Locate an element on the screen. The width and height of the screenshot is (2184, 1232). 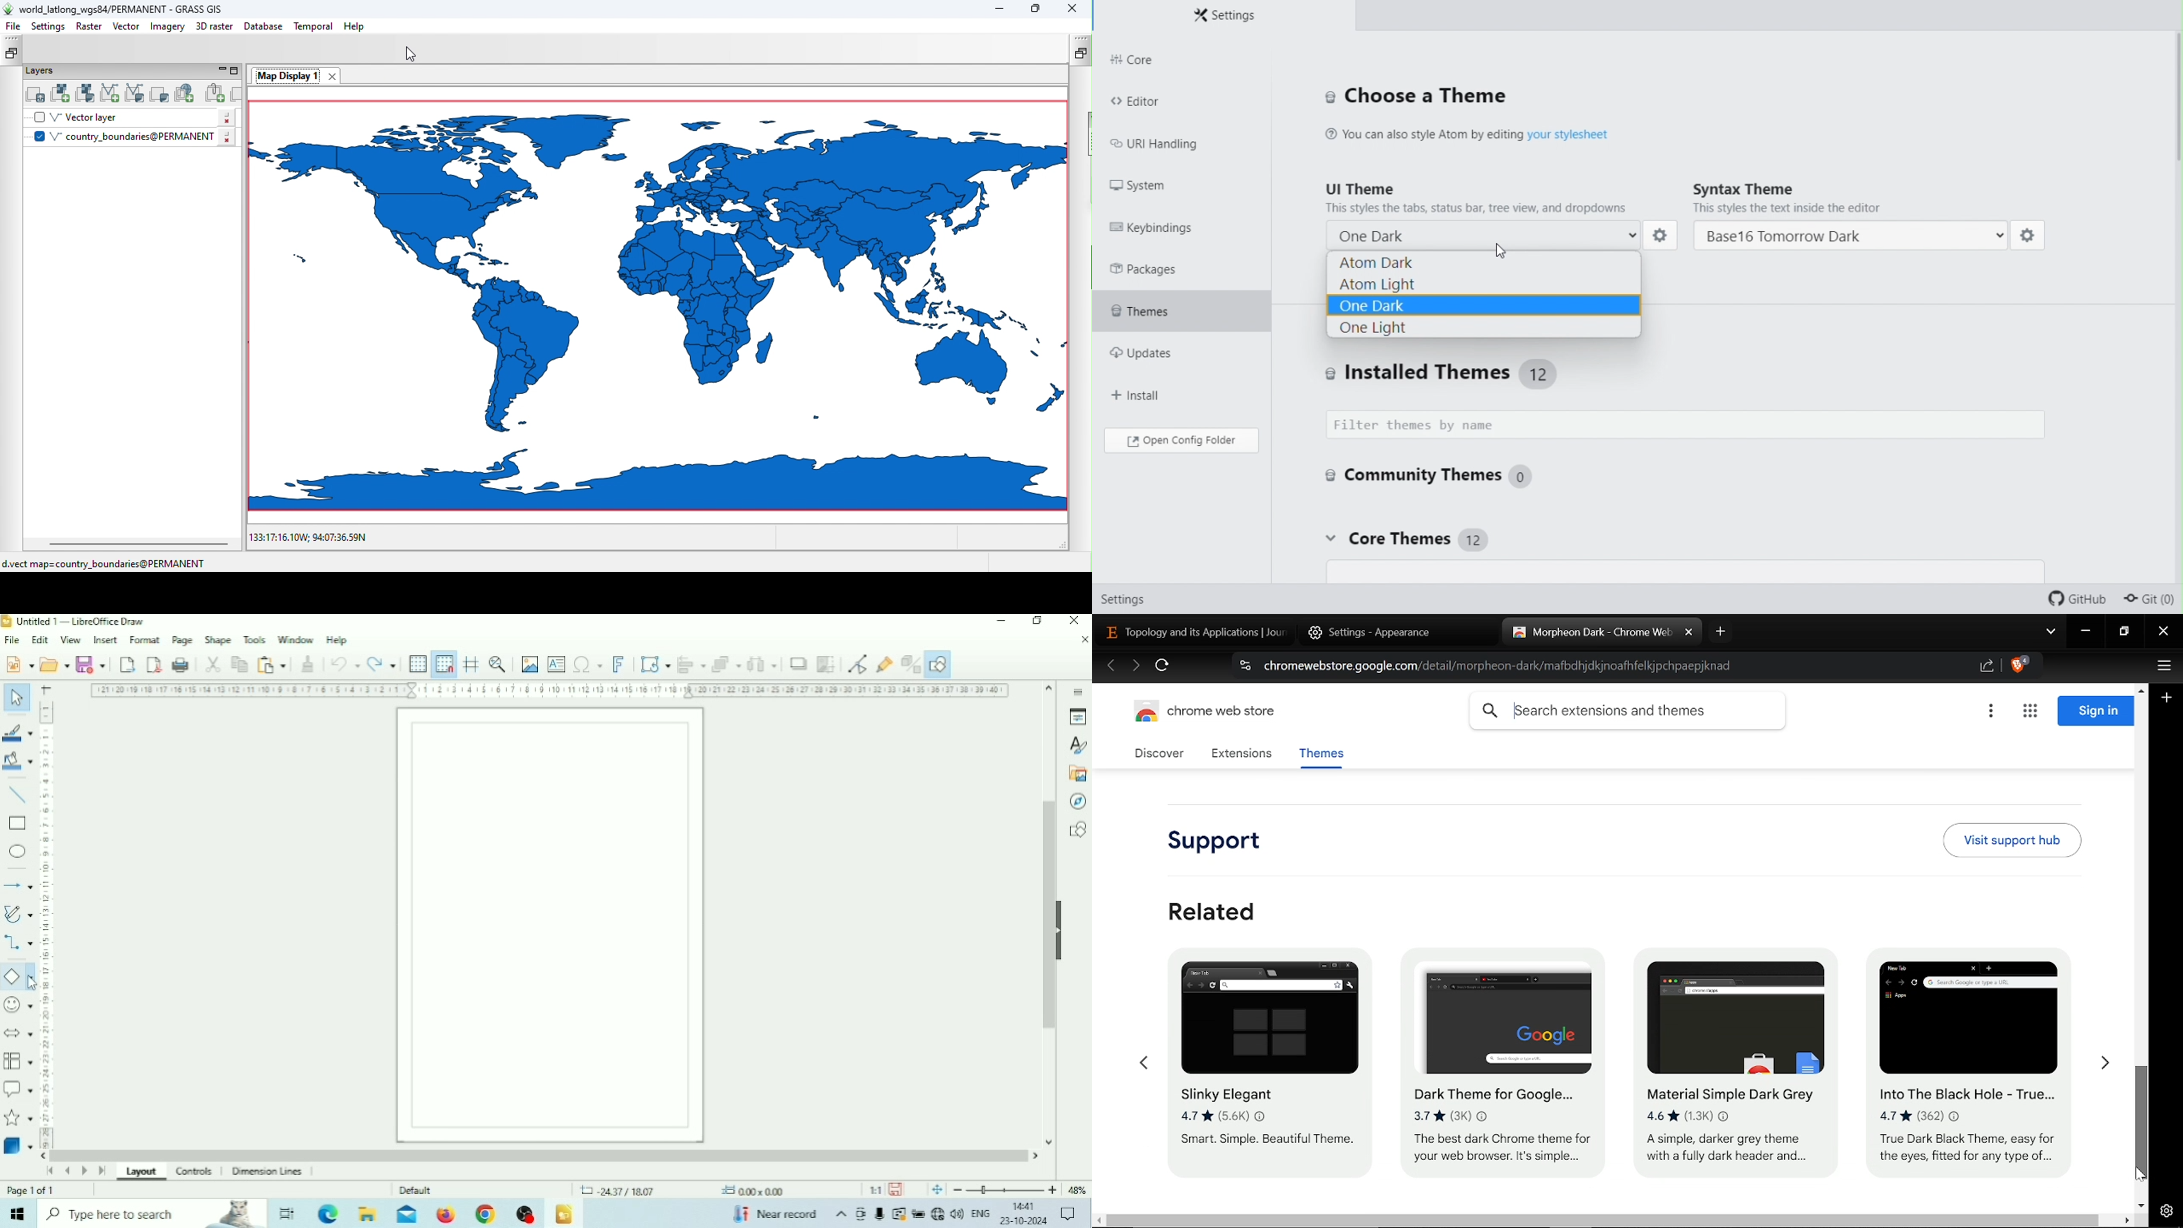
Display Grid is located at coordinates (418, 665).